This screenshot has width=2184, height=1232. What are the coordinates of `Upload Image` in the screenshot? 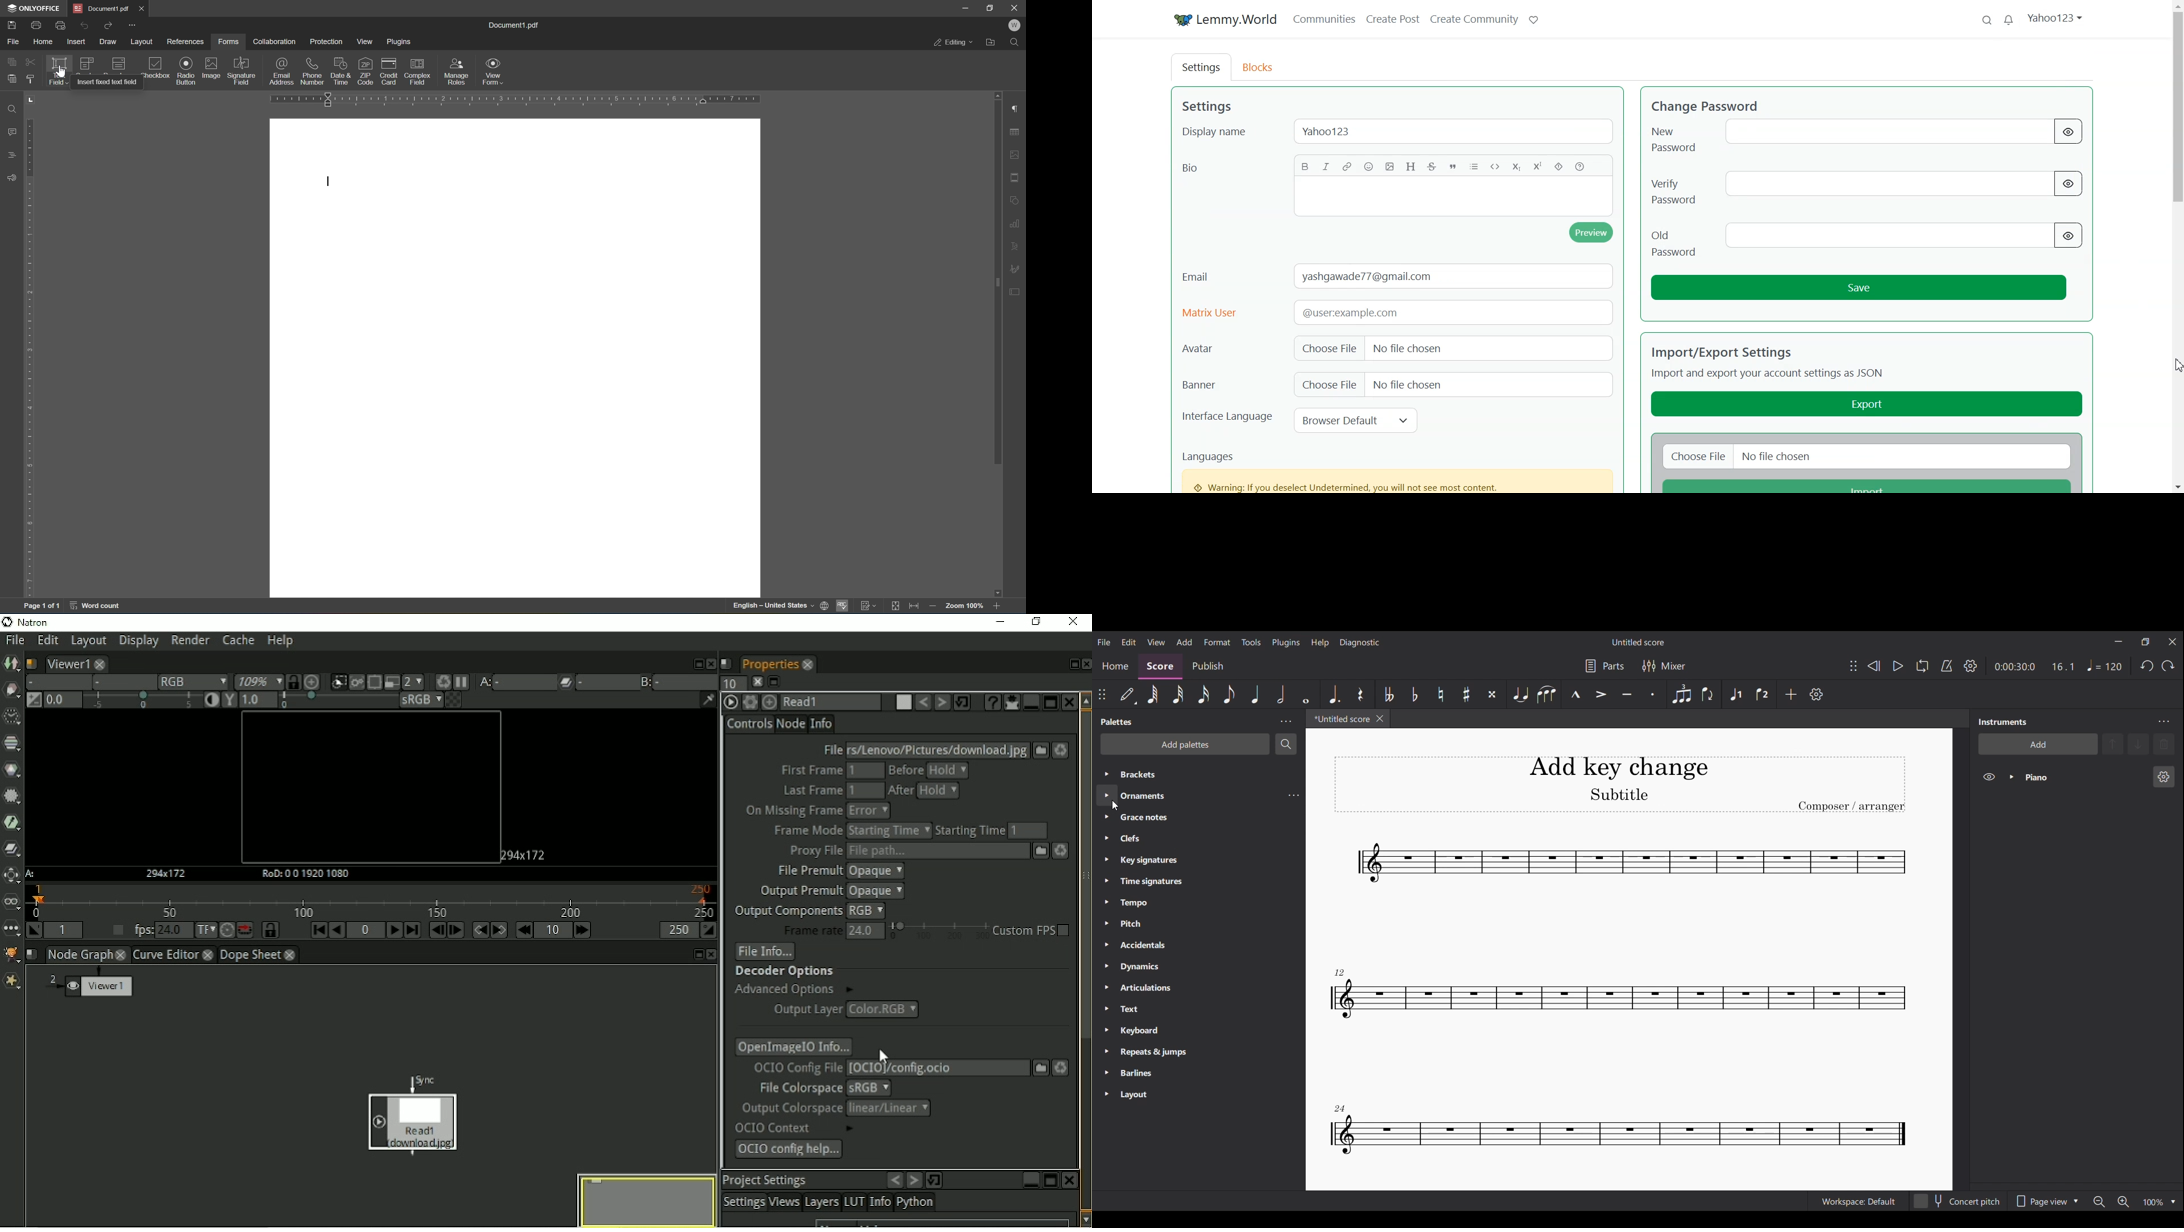 It's located at (1389, 167).